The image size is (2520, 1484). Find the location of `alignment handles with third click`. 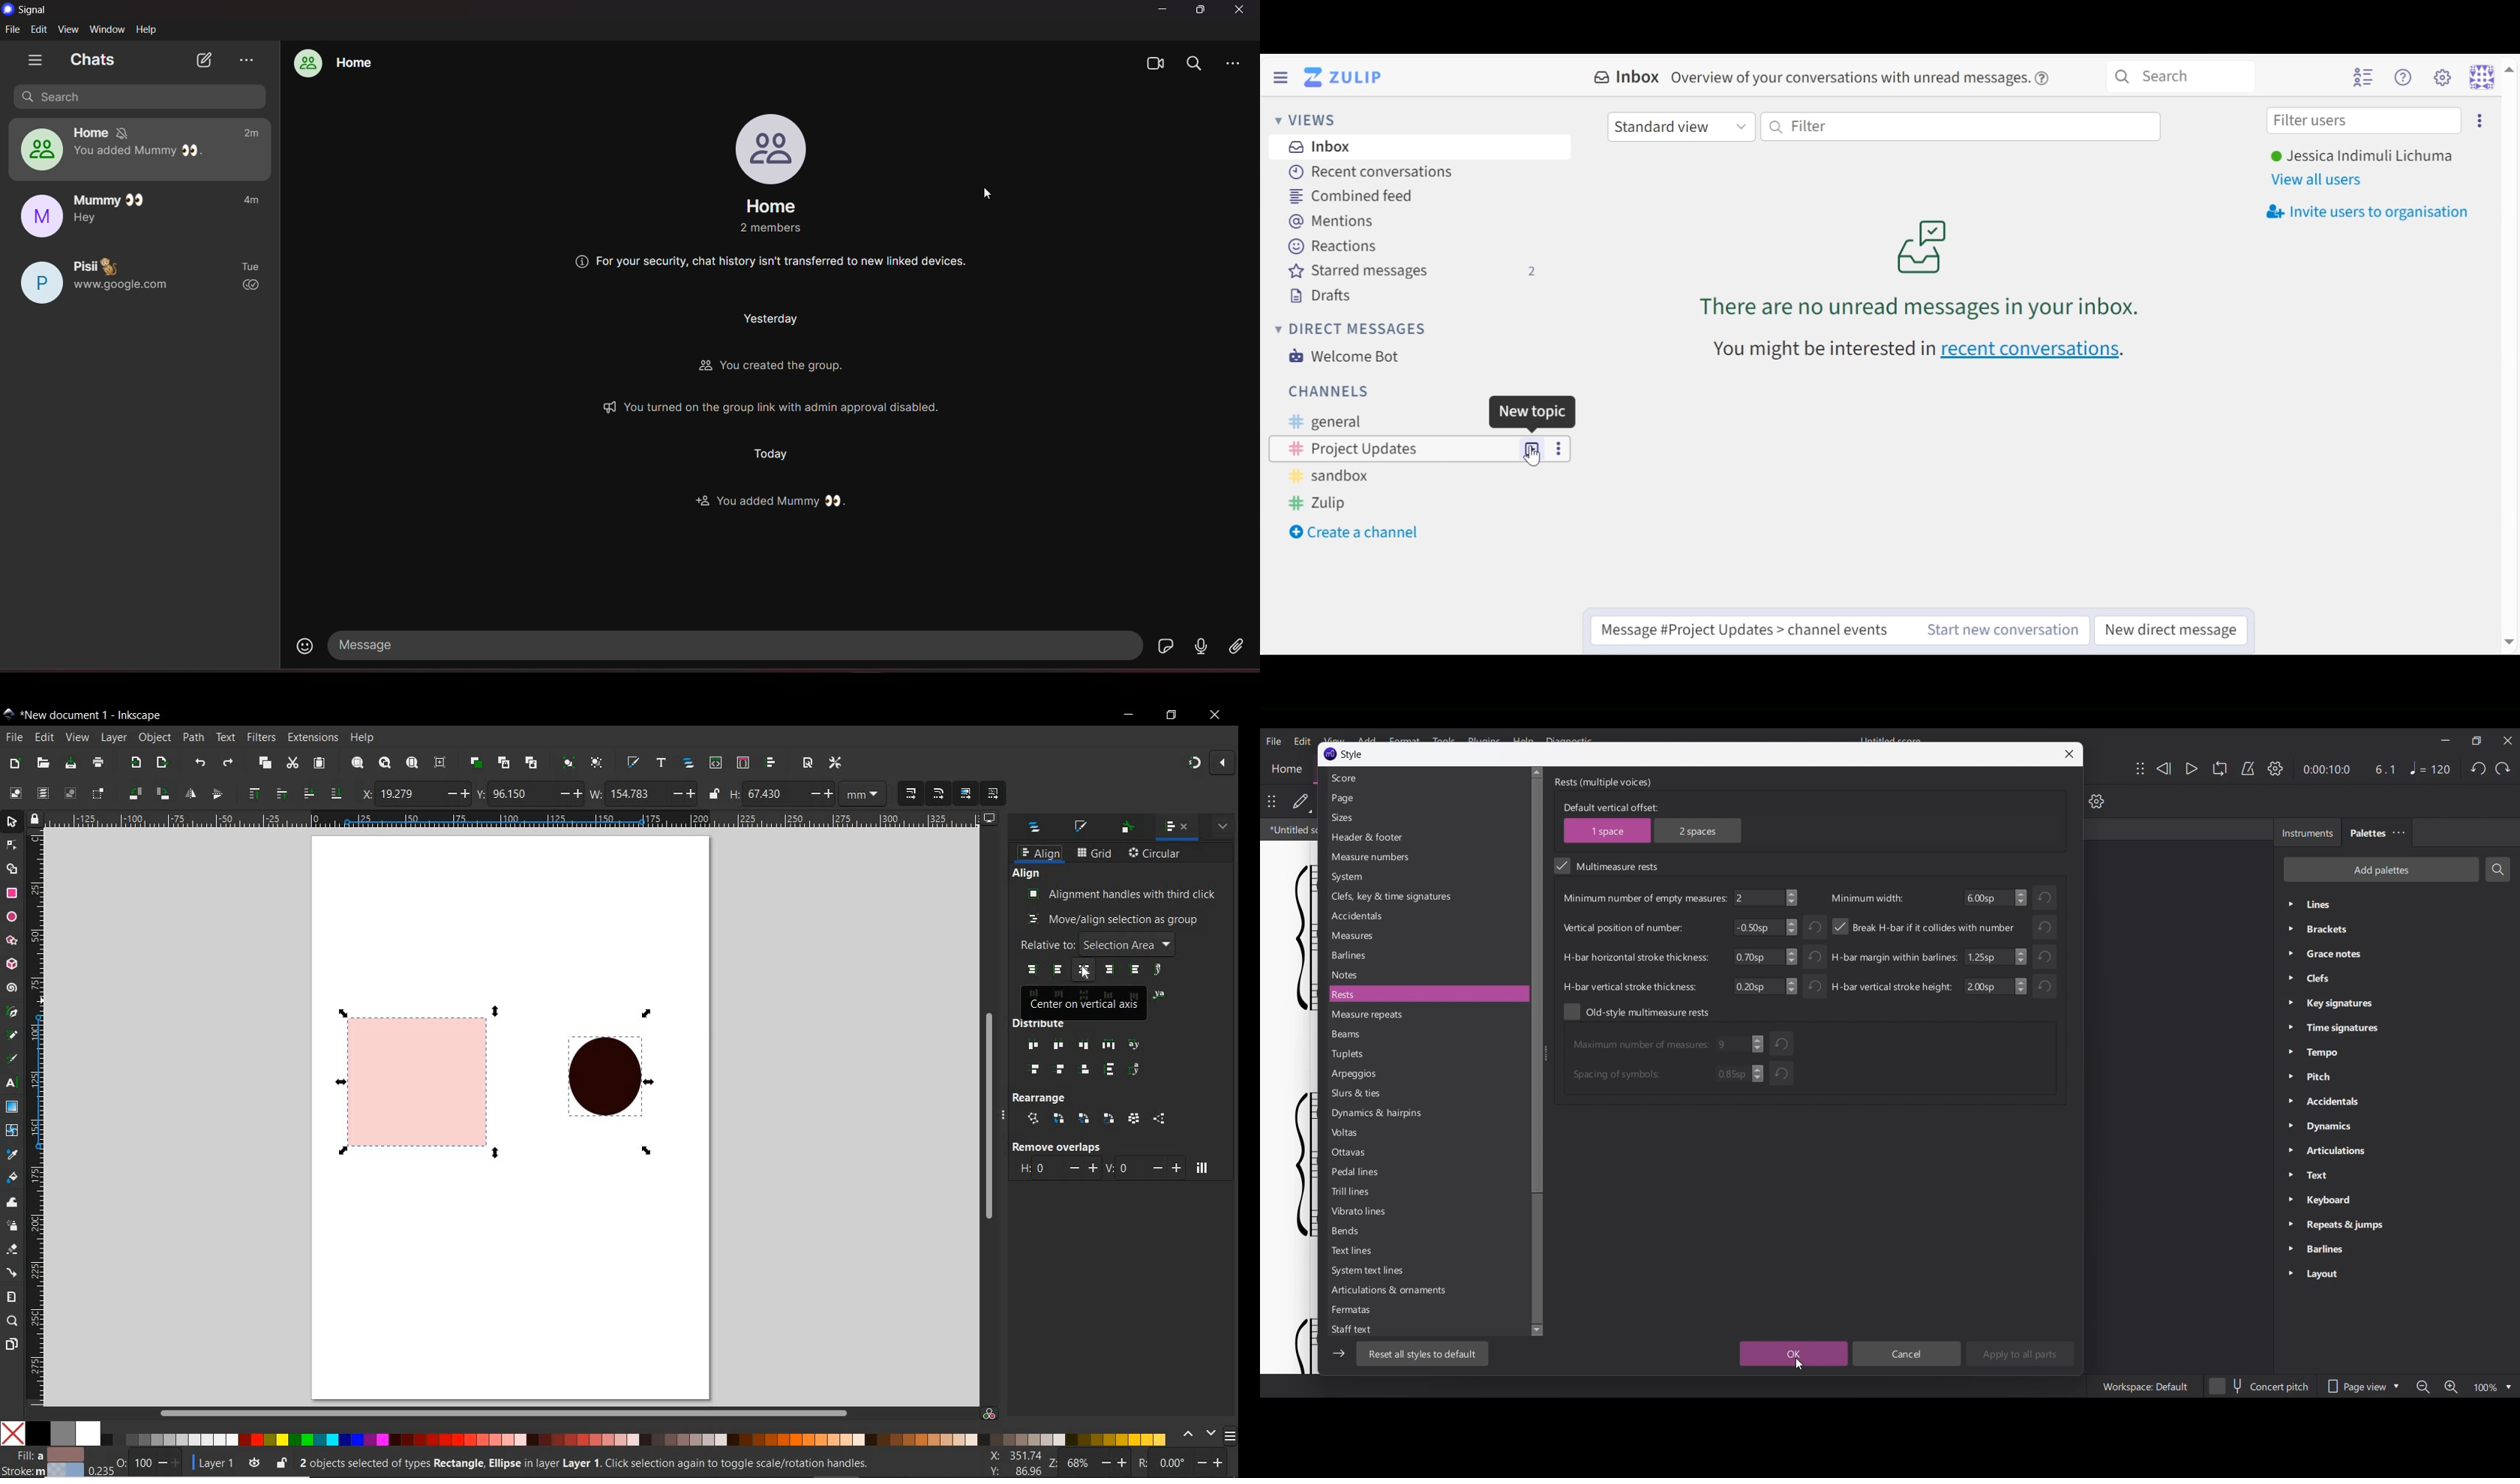

alignment handles with third click is located at coordinates (1123, 894).